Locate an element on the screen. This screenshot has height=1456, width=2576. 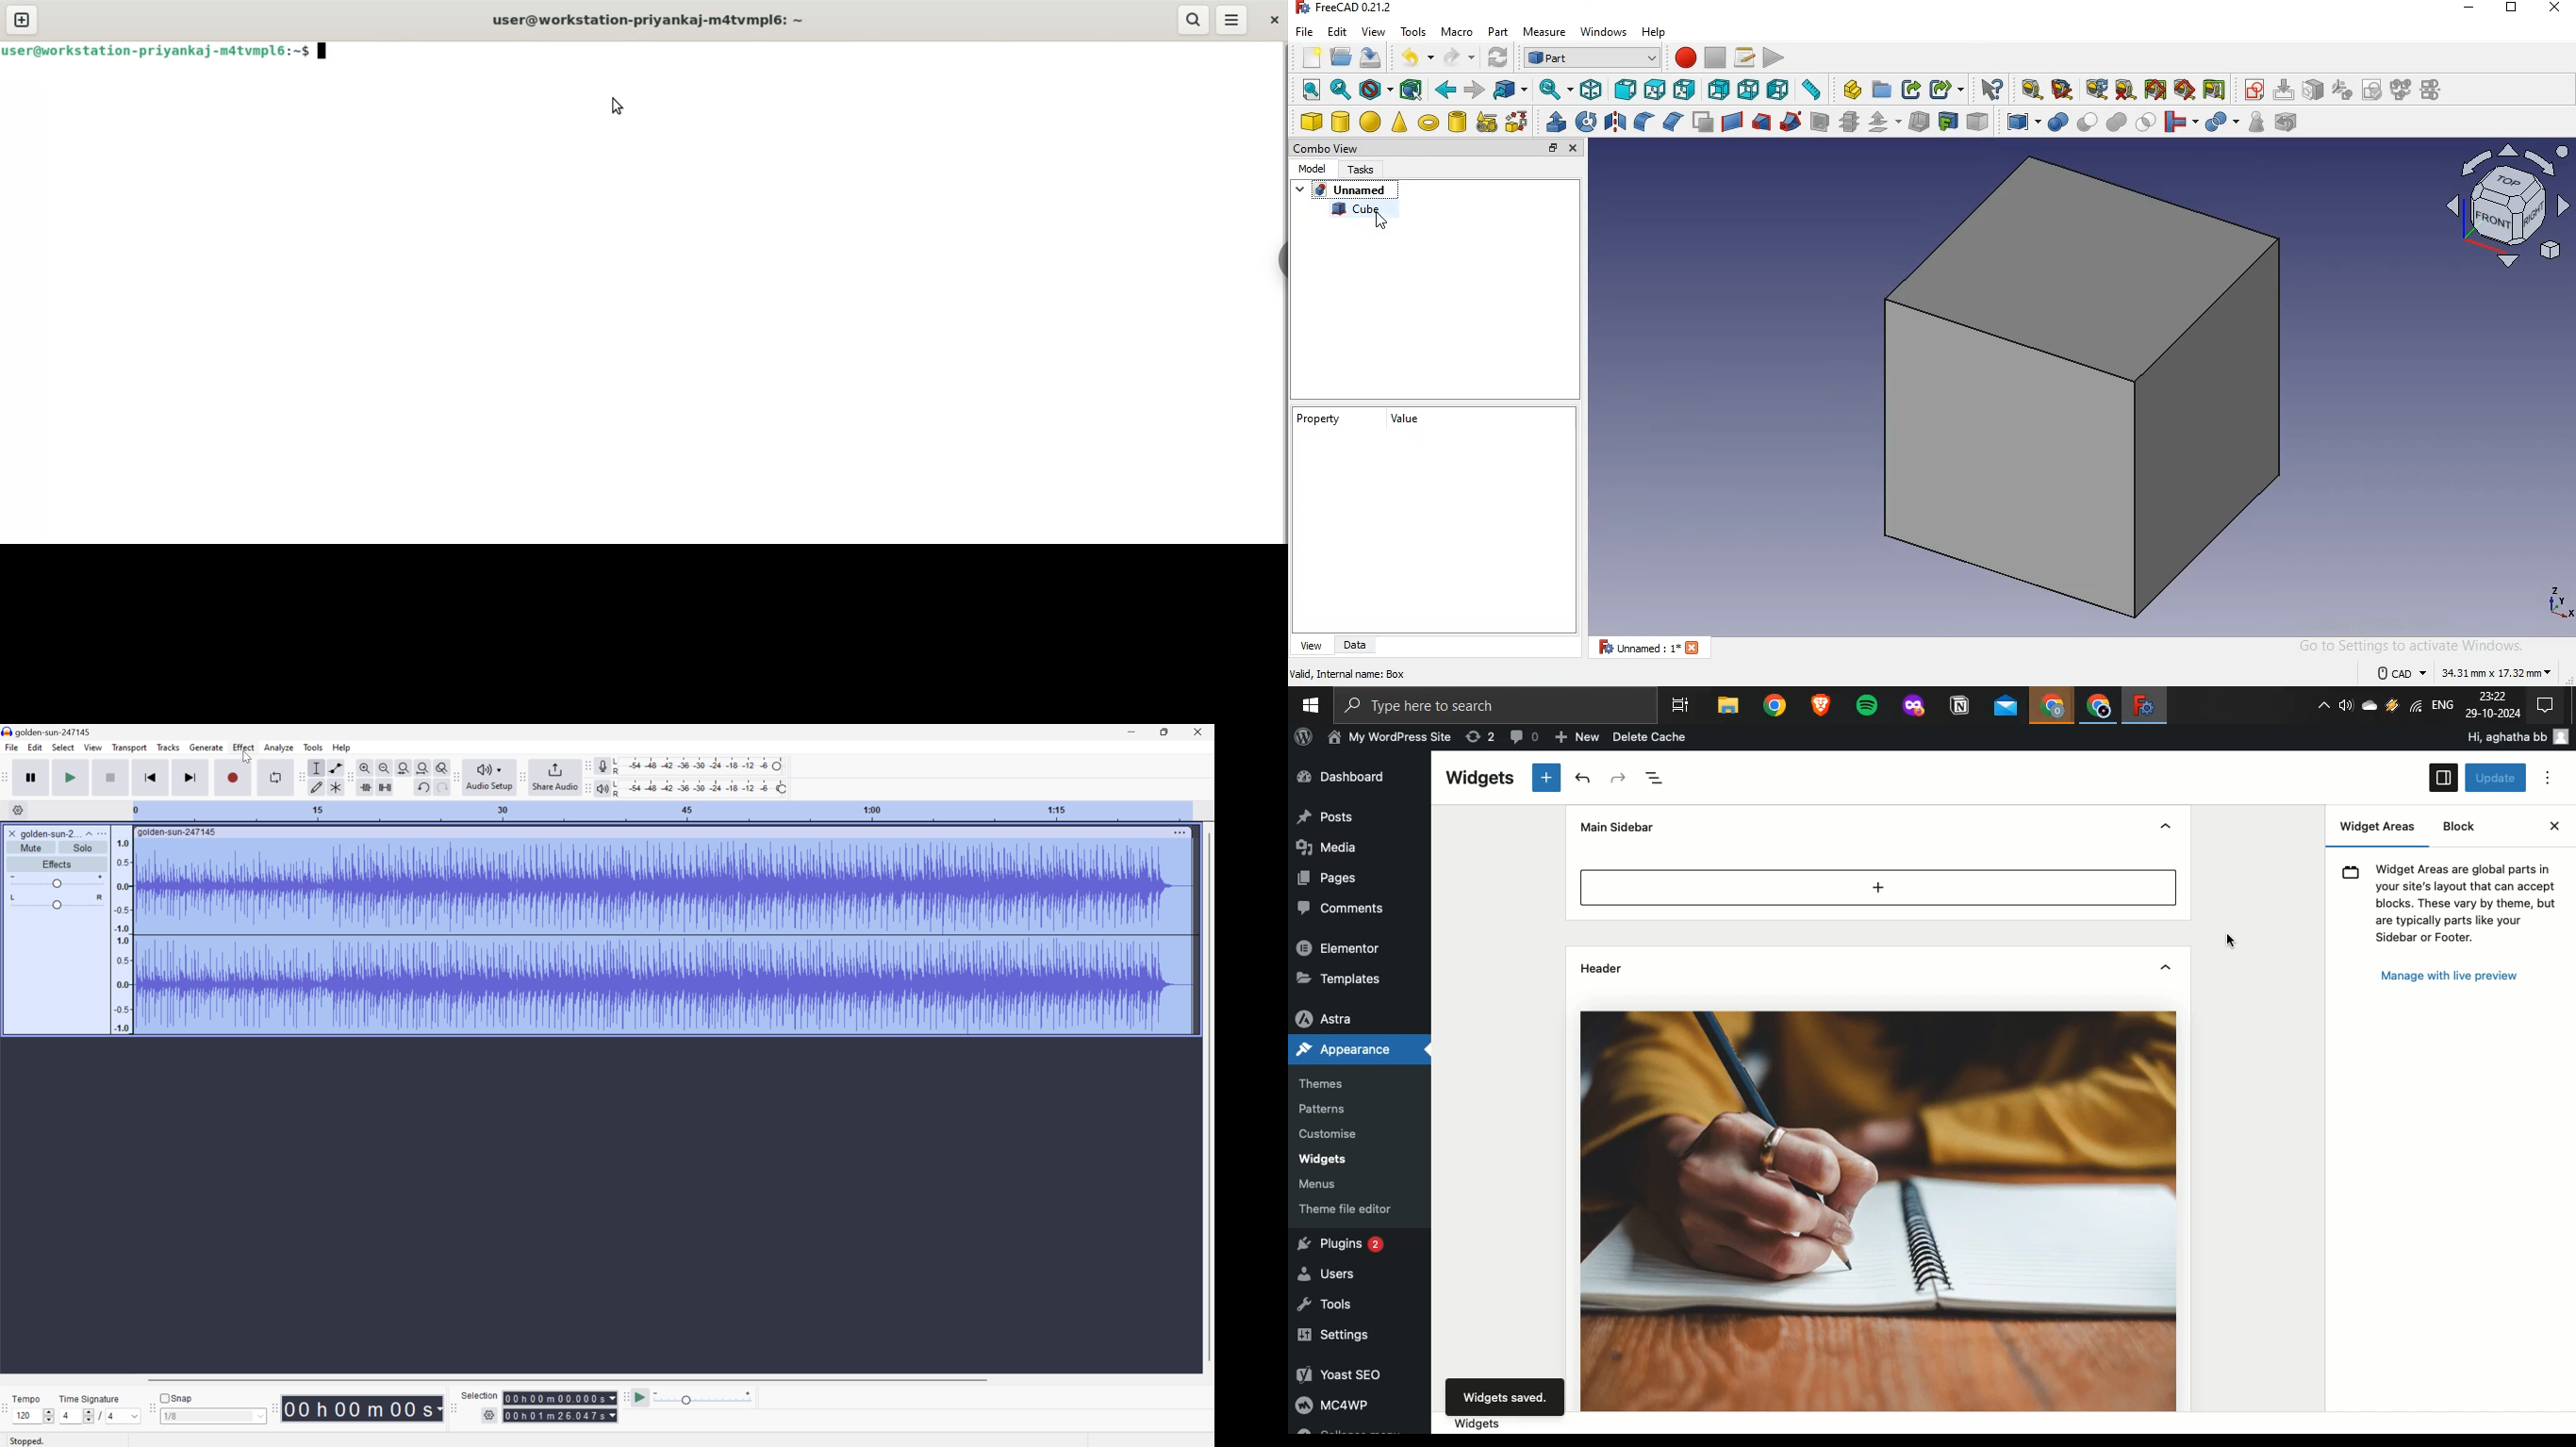
Menu is located at coordinates (1233, 20).